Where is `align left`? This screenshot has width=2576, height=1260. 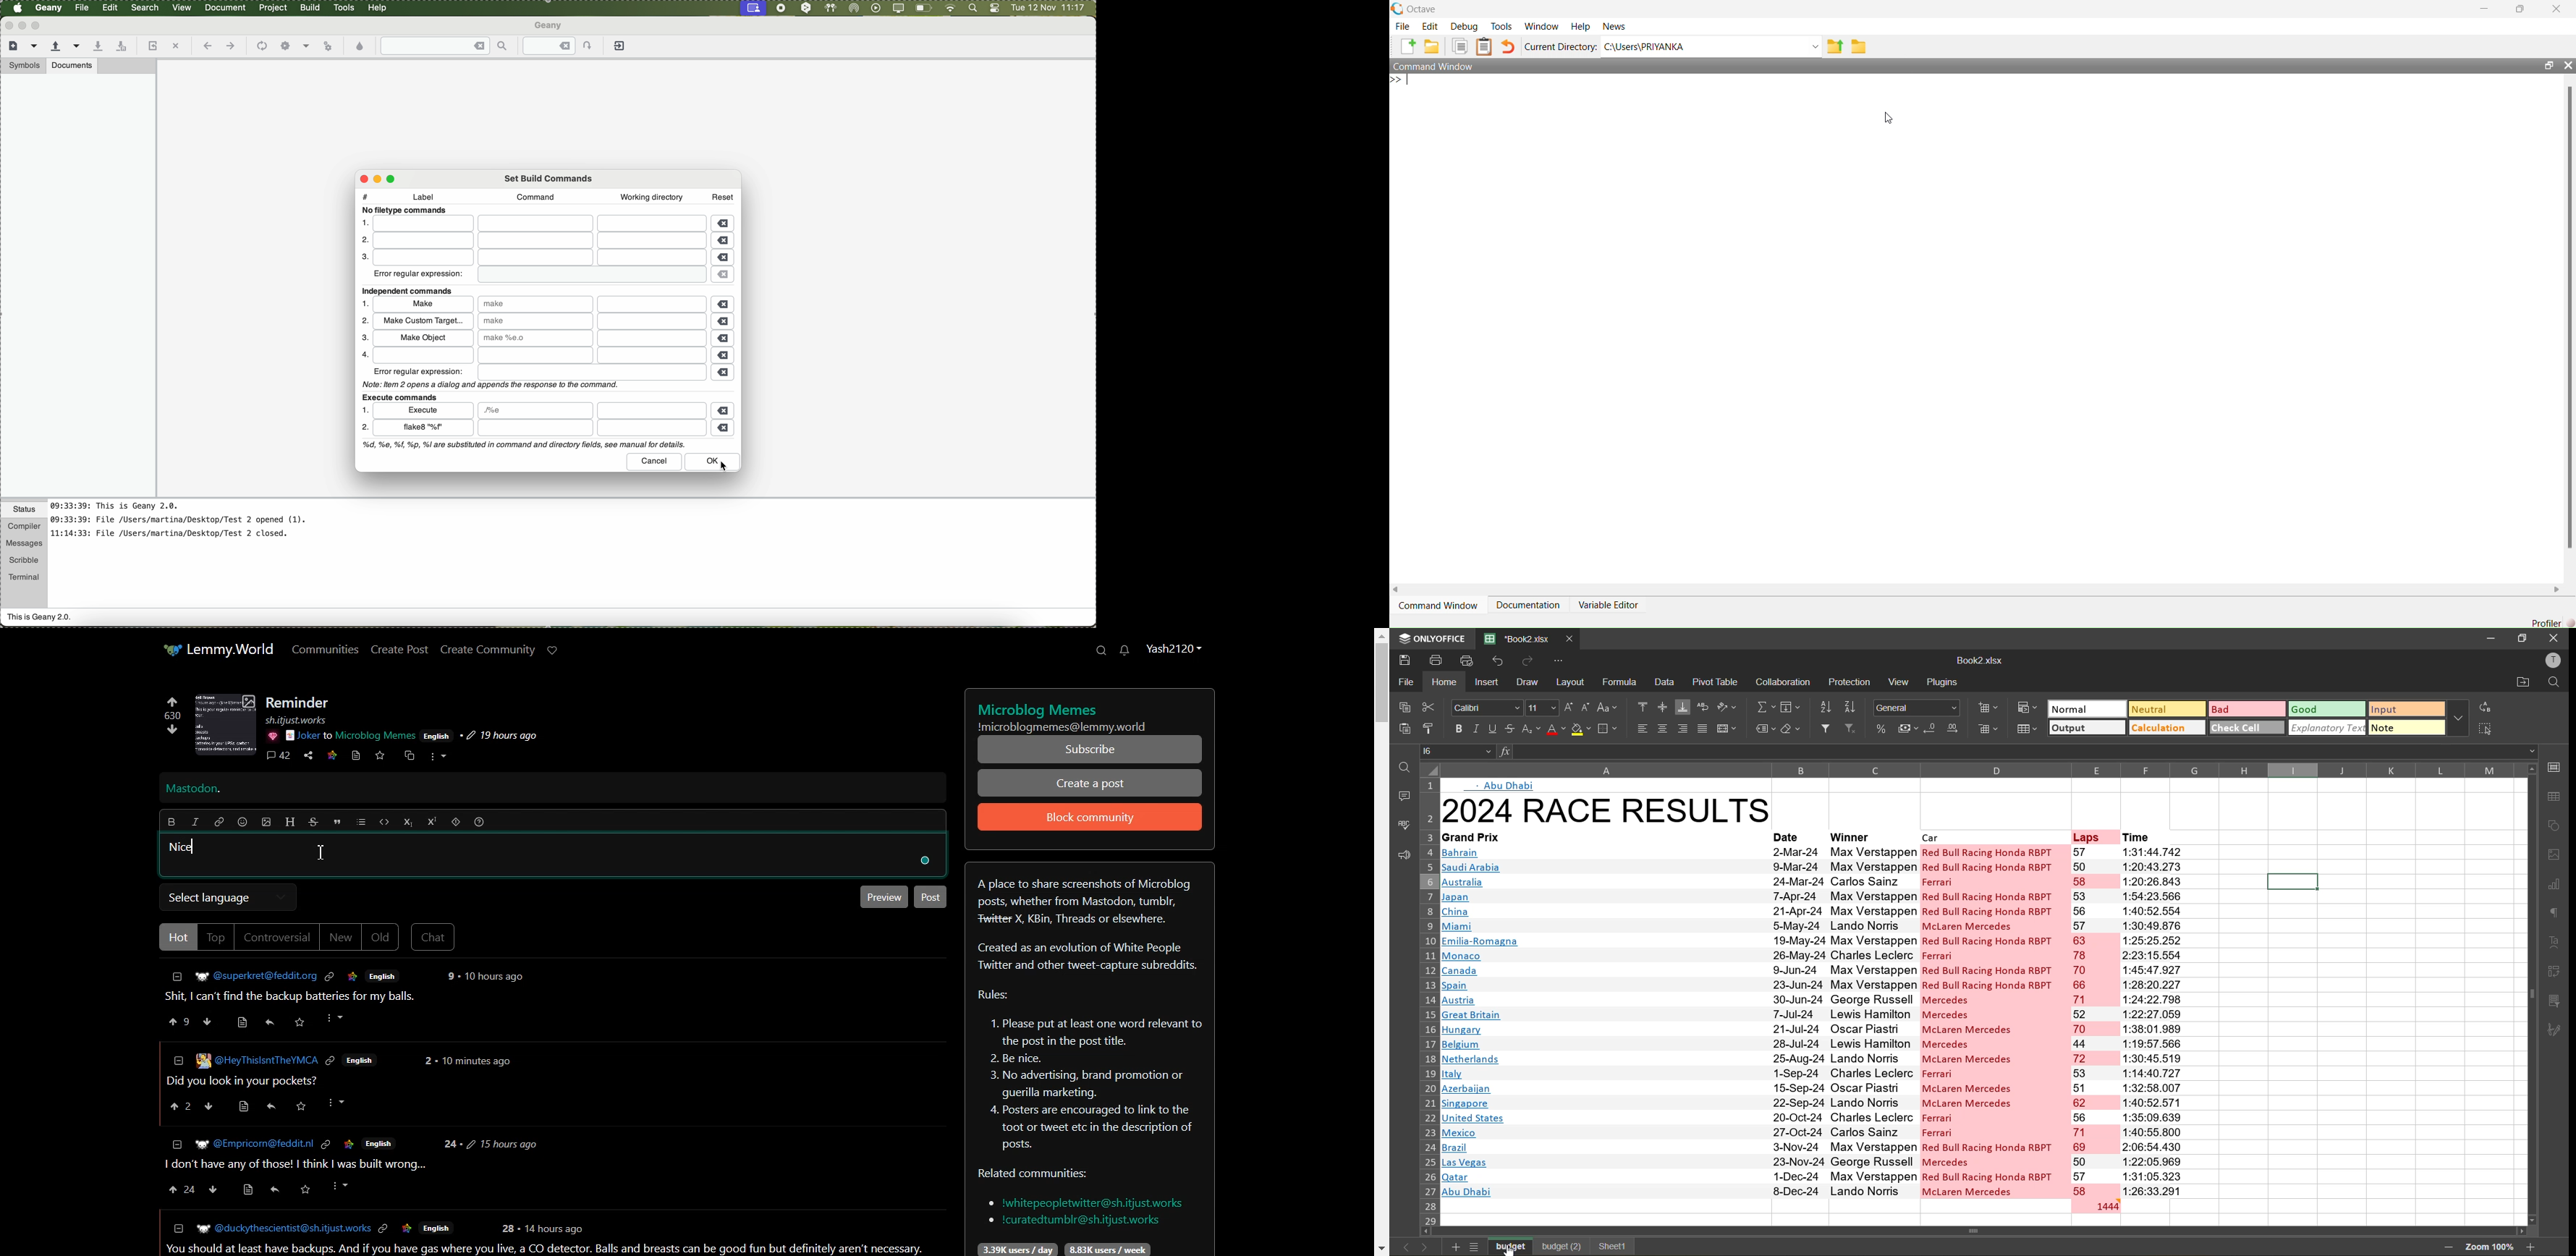 align left is located at coordinates (1644, 728).